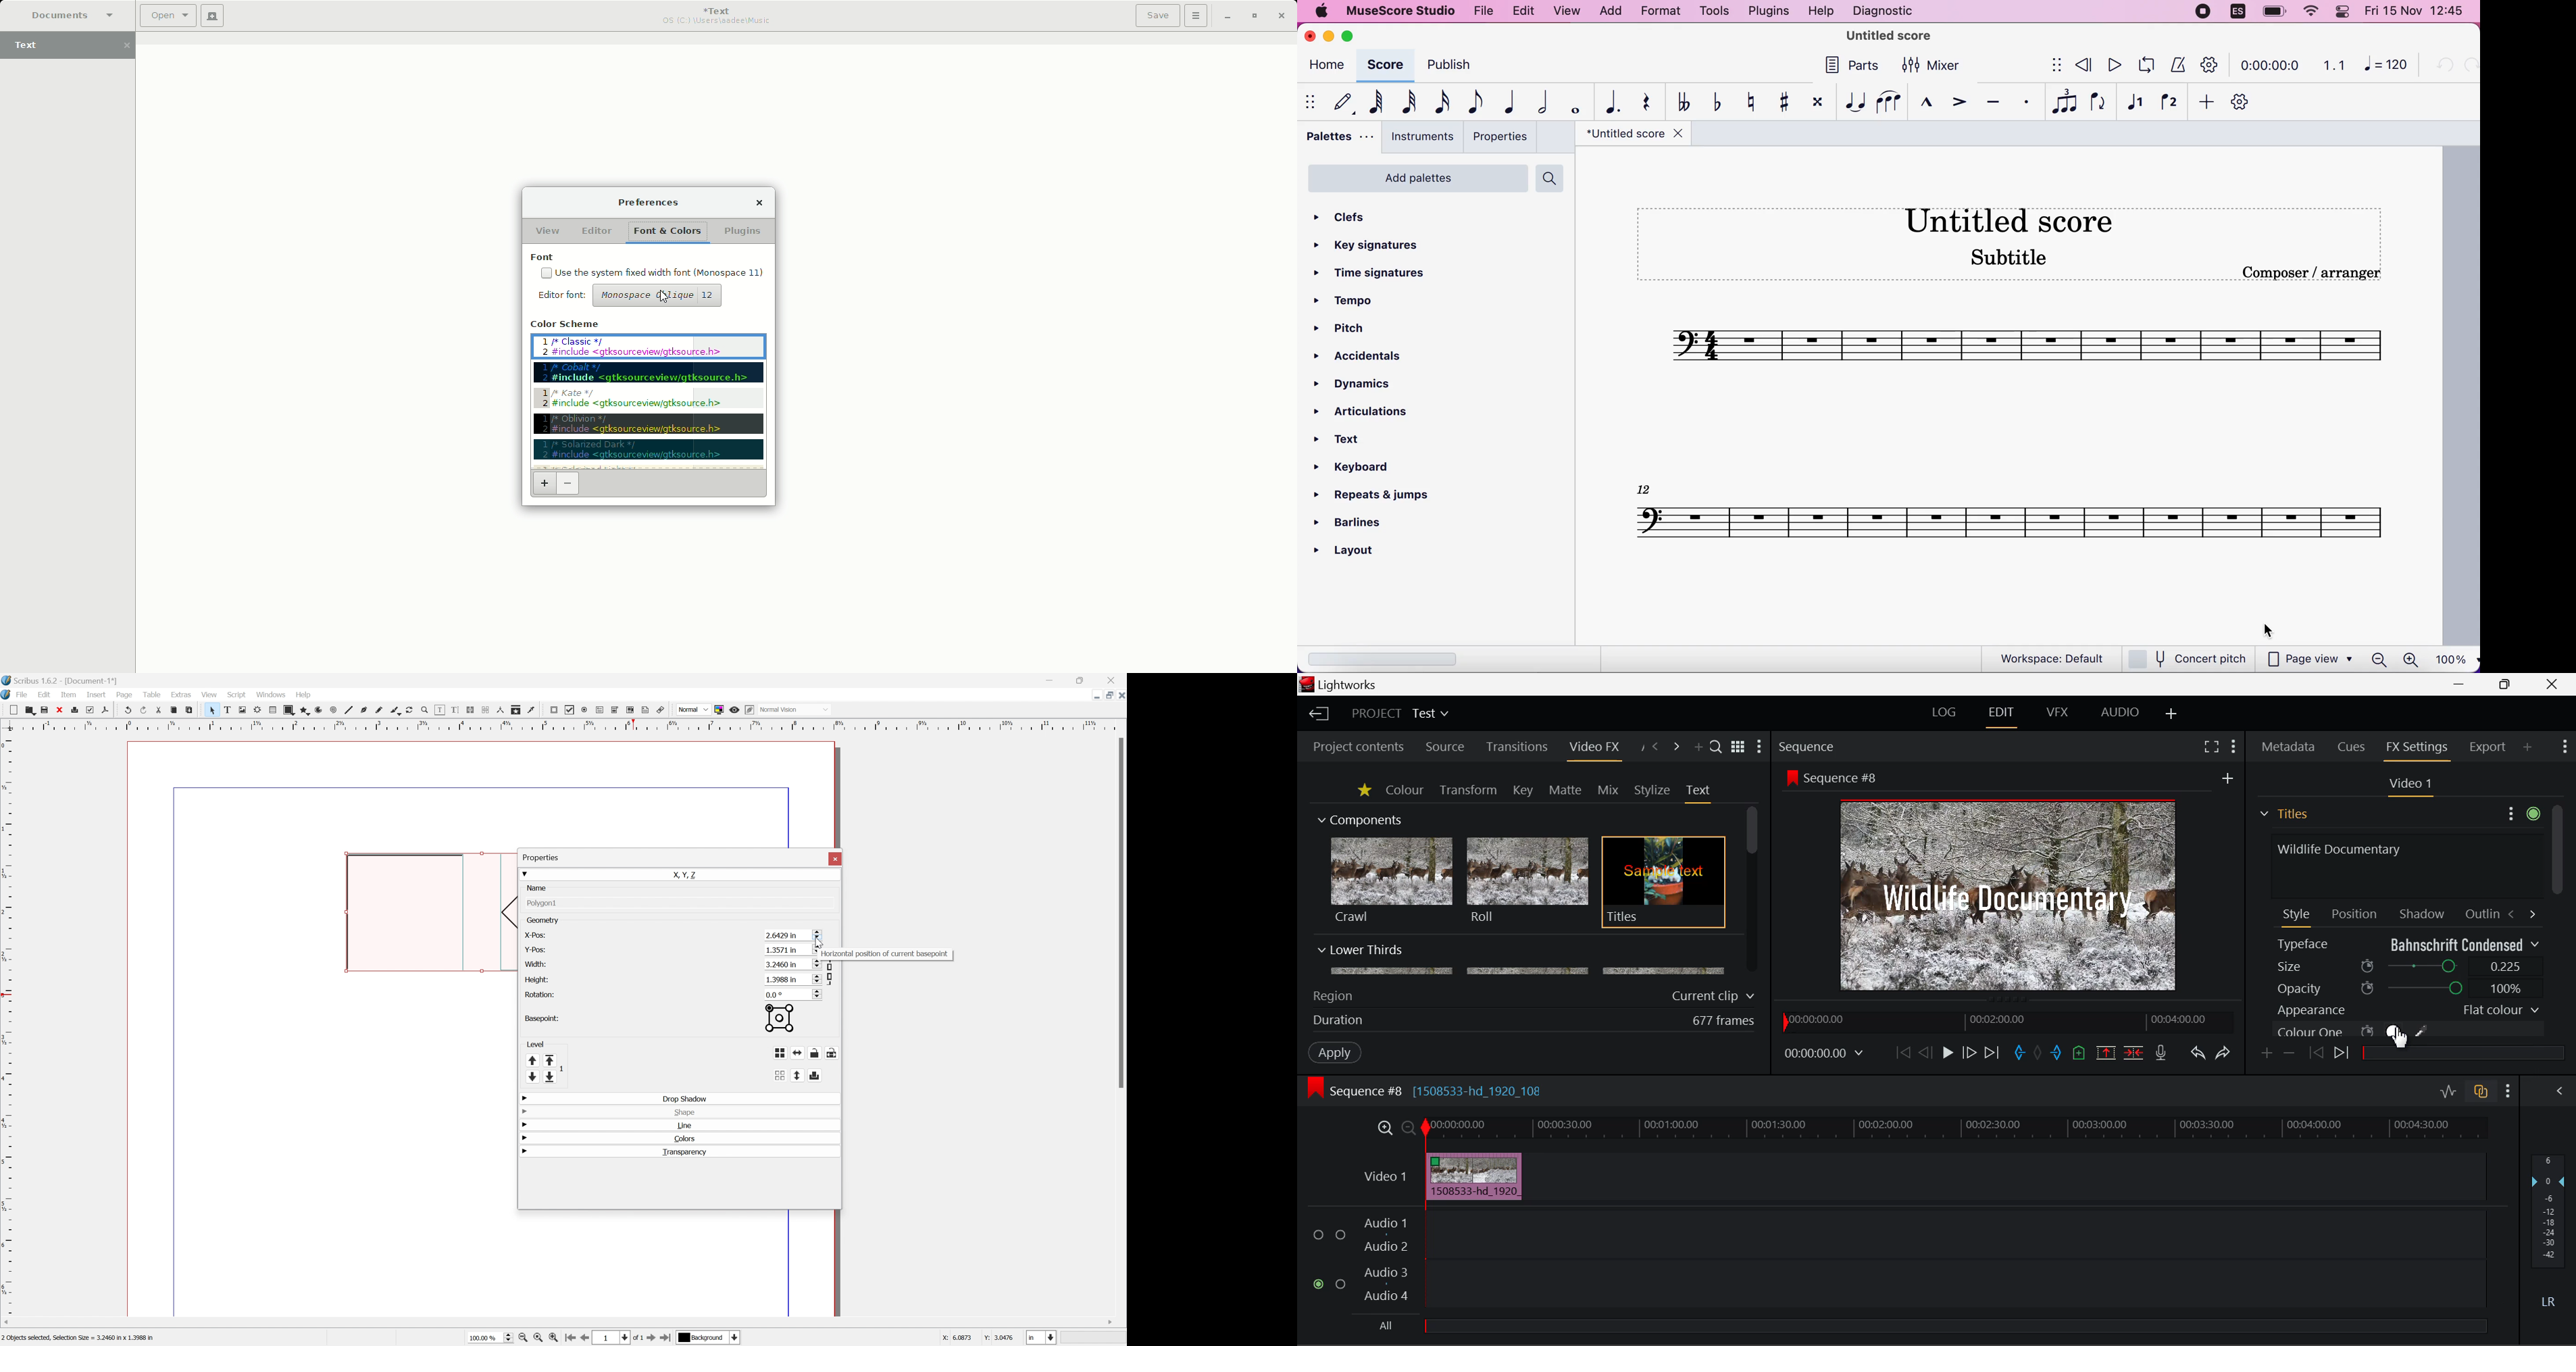 Image resolution: width=2576 pixels, height=1372 pixels. I want to click on Select current page, so click(617, 1339).